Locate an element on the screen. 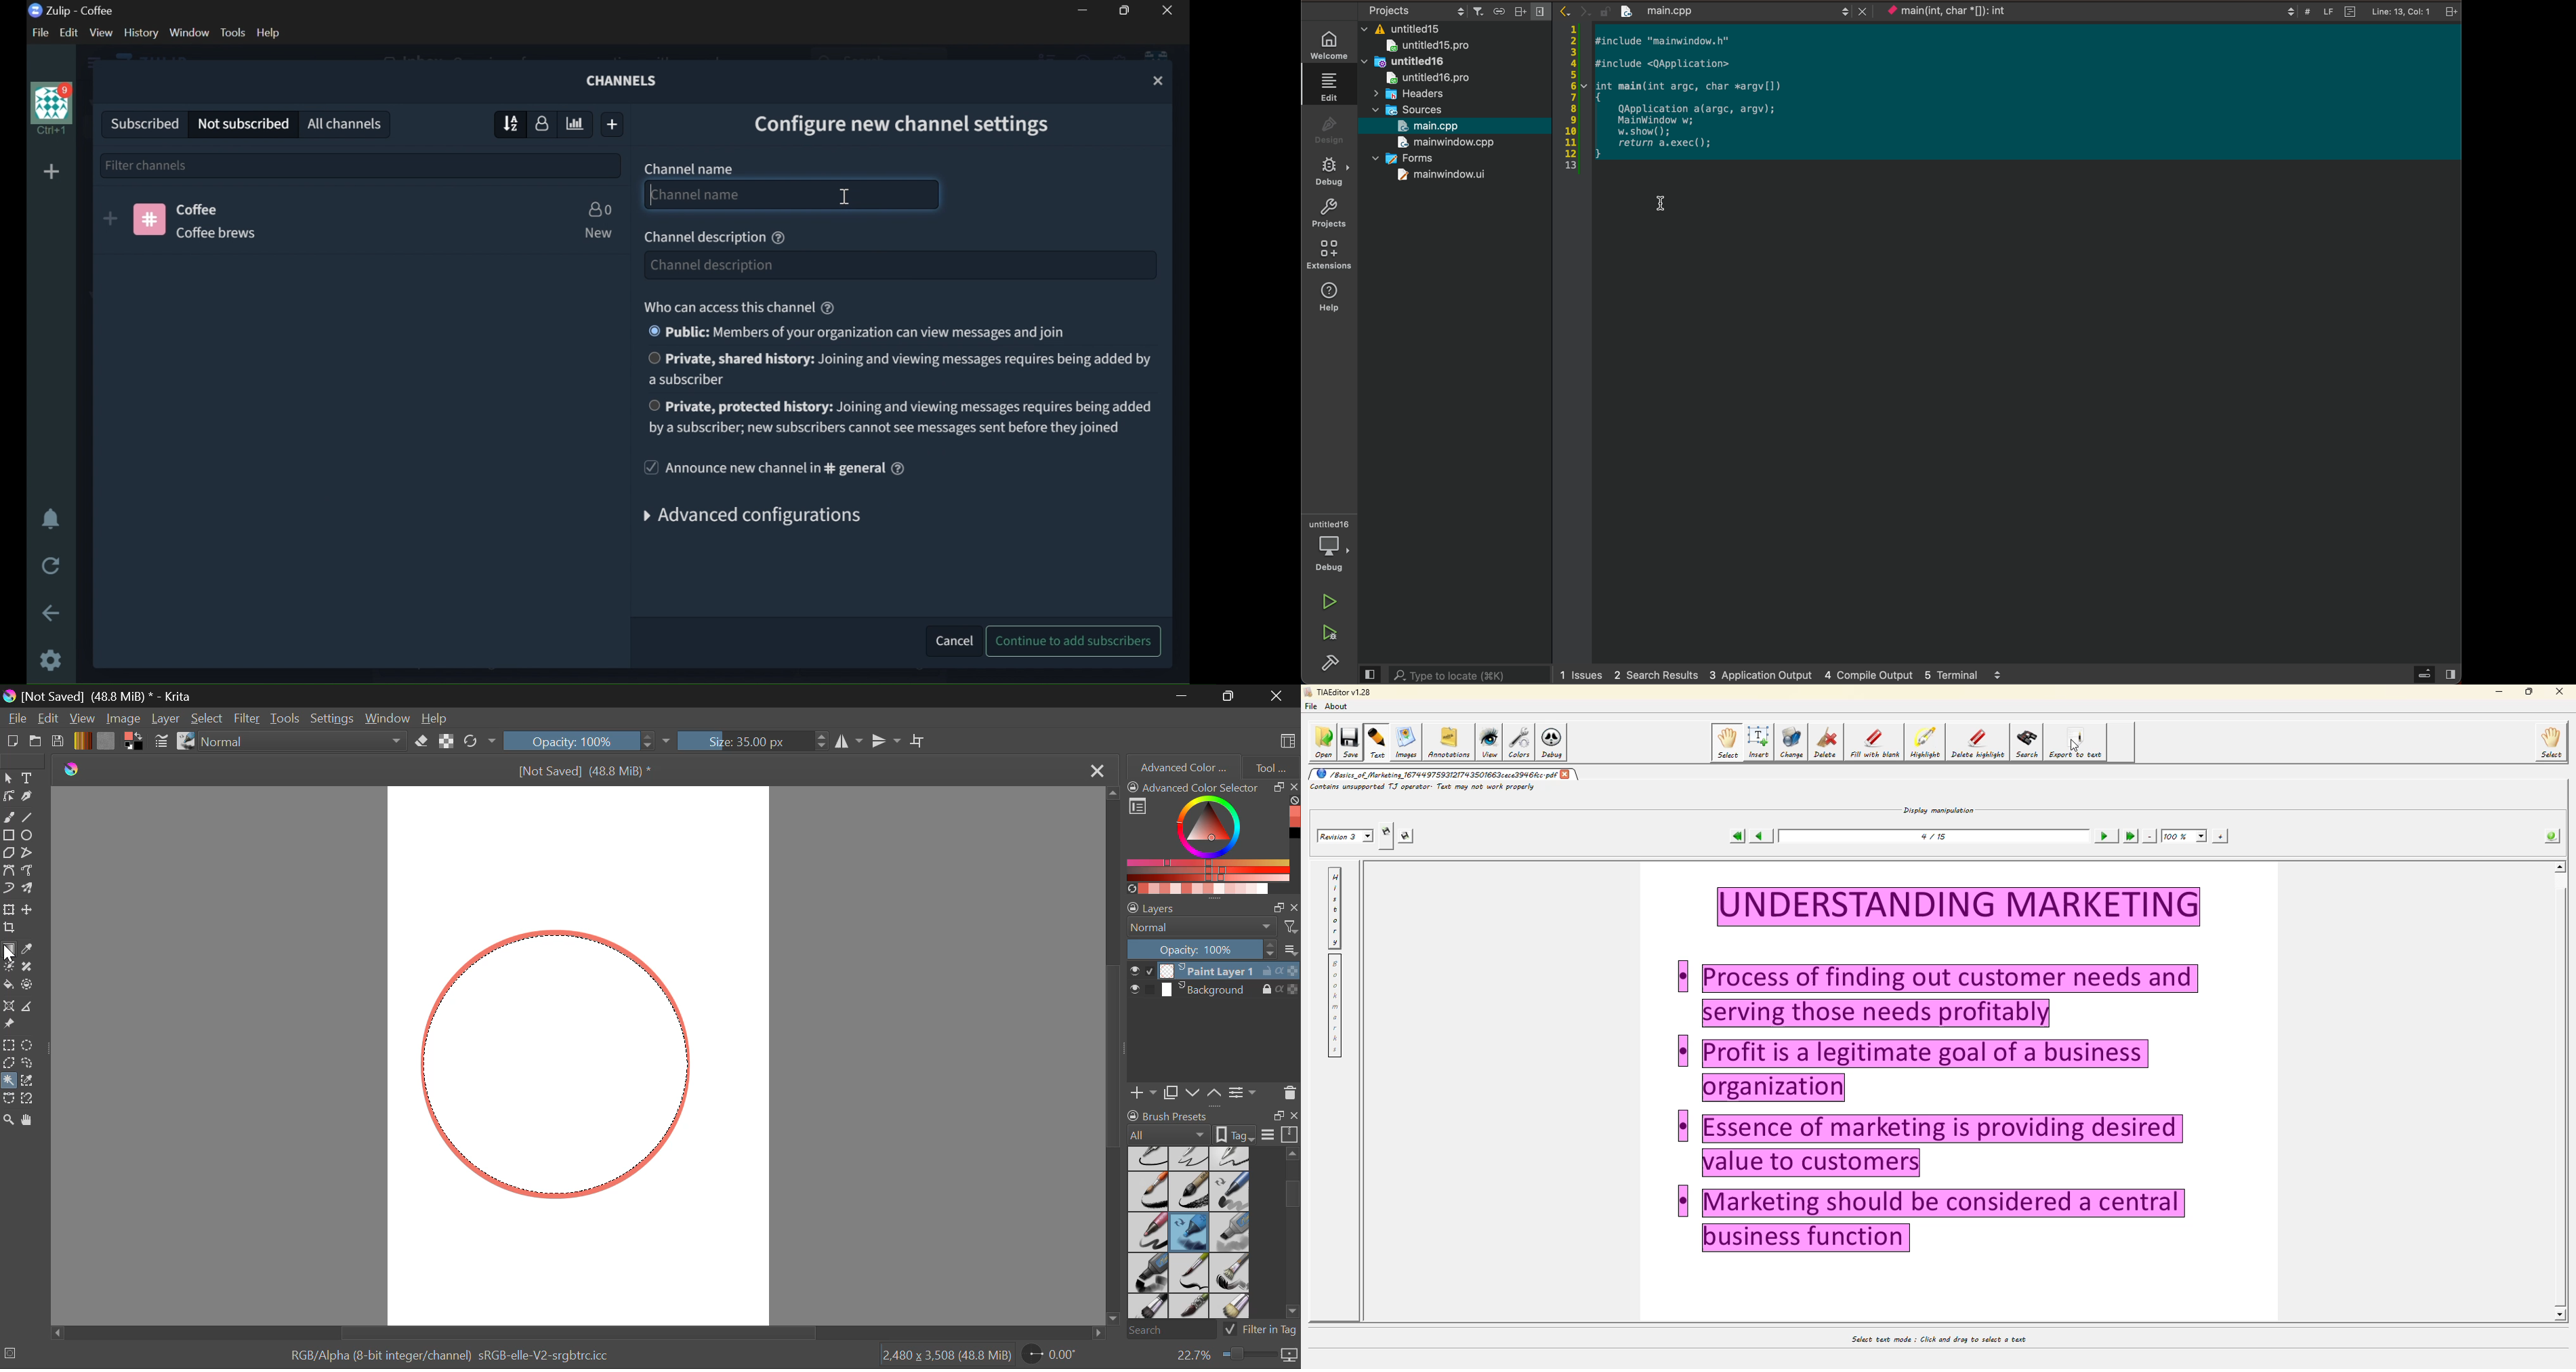 The width and height of the screenshot is (2576, 1372). Similar Color Selection is located at coordinates (31, 1082).